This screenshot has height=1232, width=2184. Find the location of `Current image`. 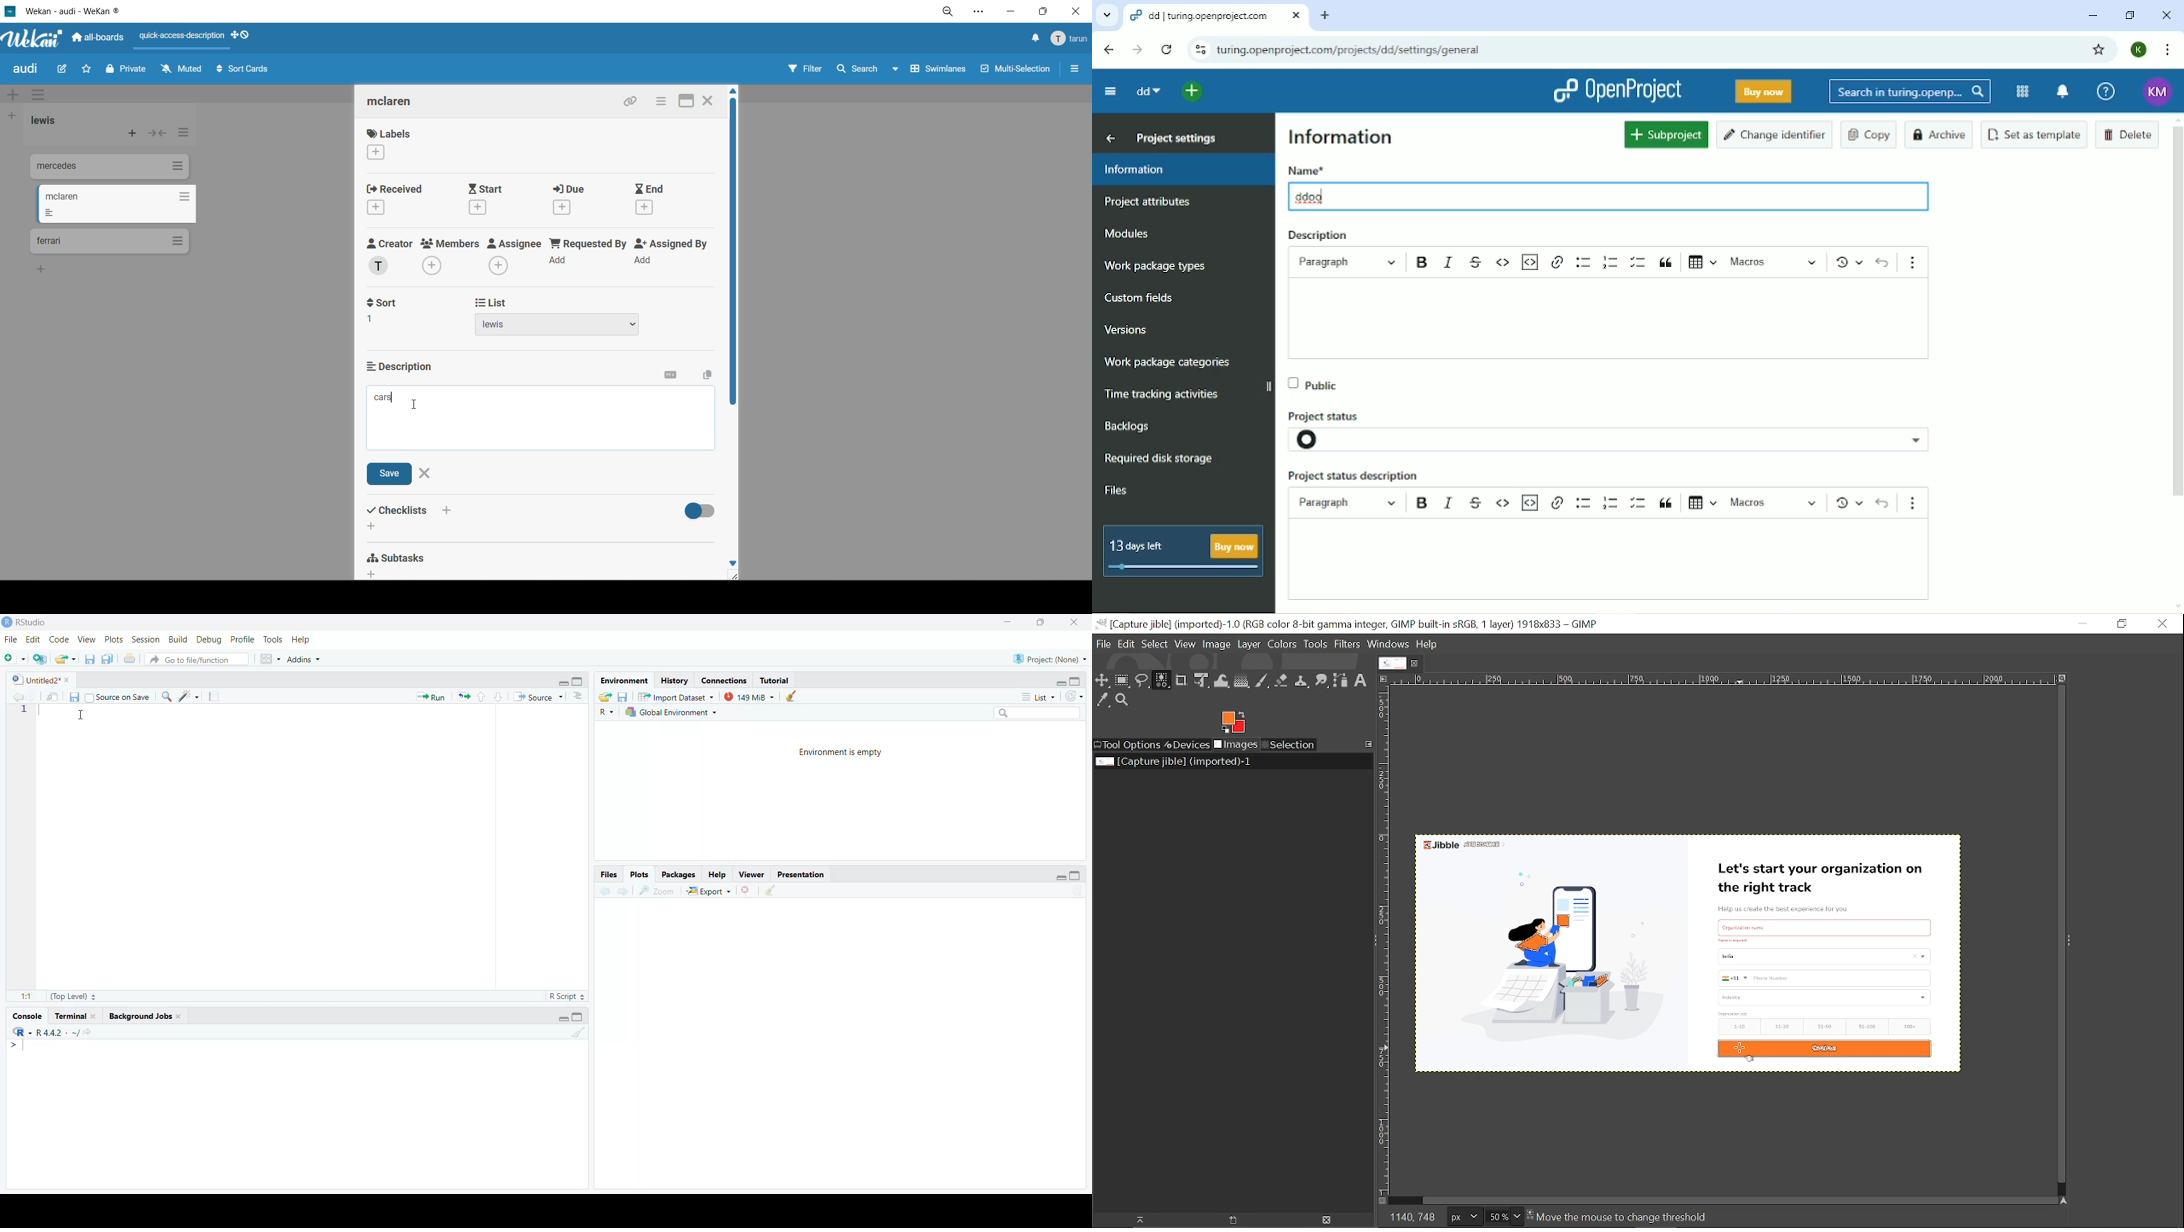

Current image is located at coordinates (1697, 953).